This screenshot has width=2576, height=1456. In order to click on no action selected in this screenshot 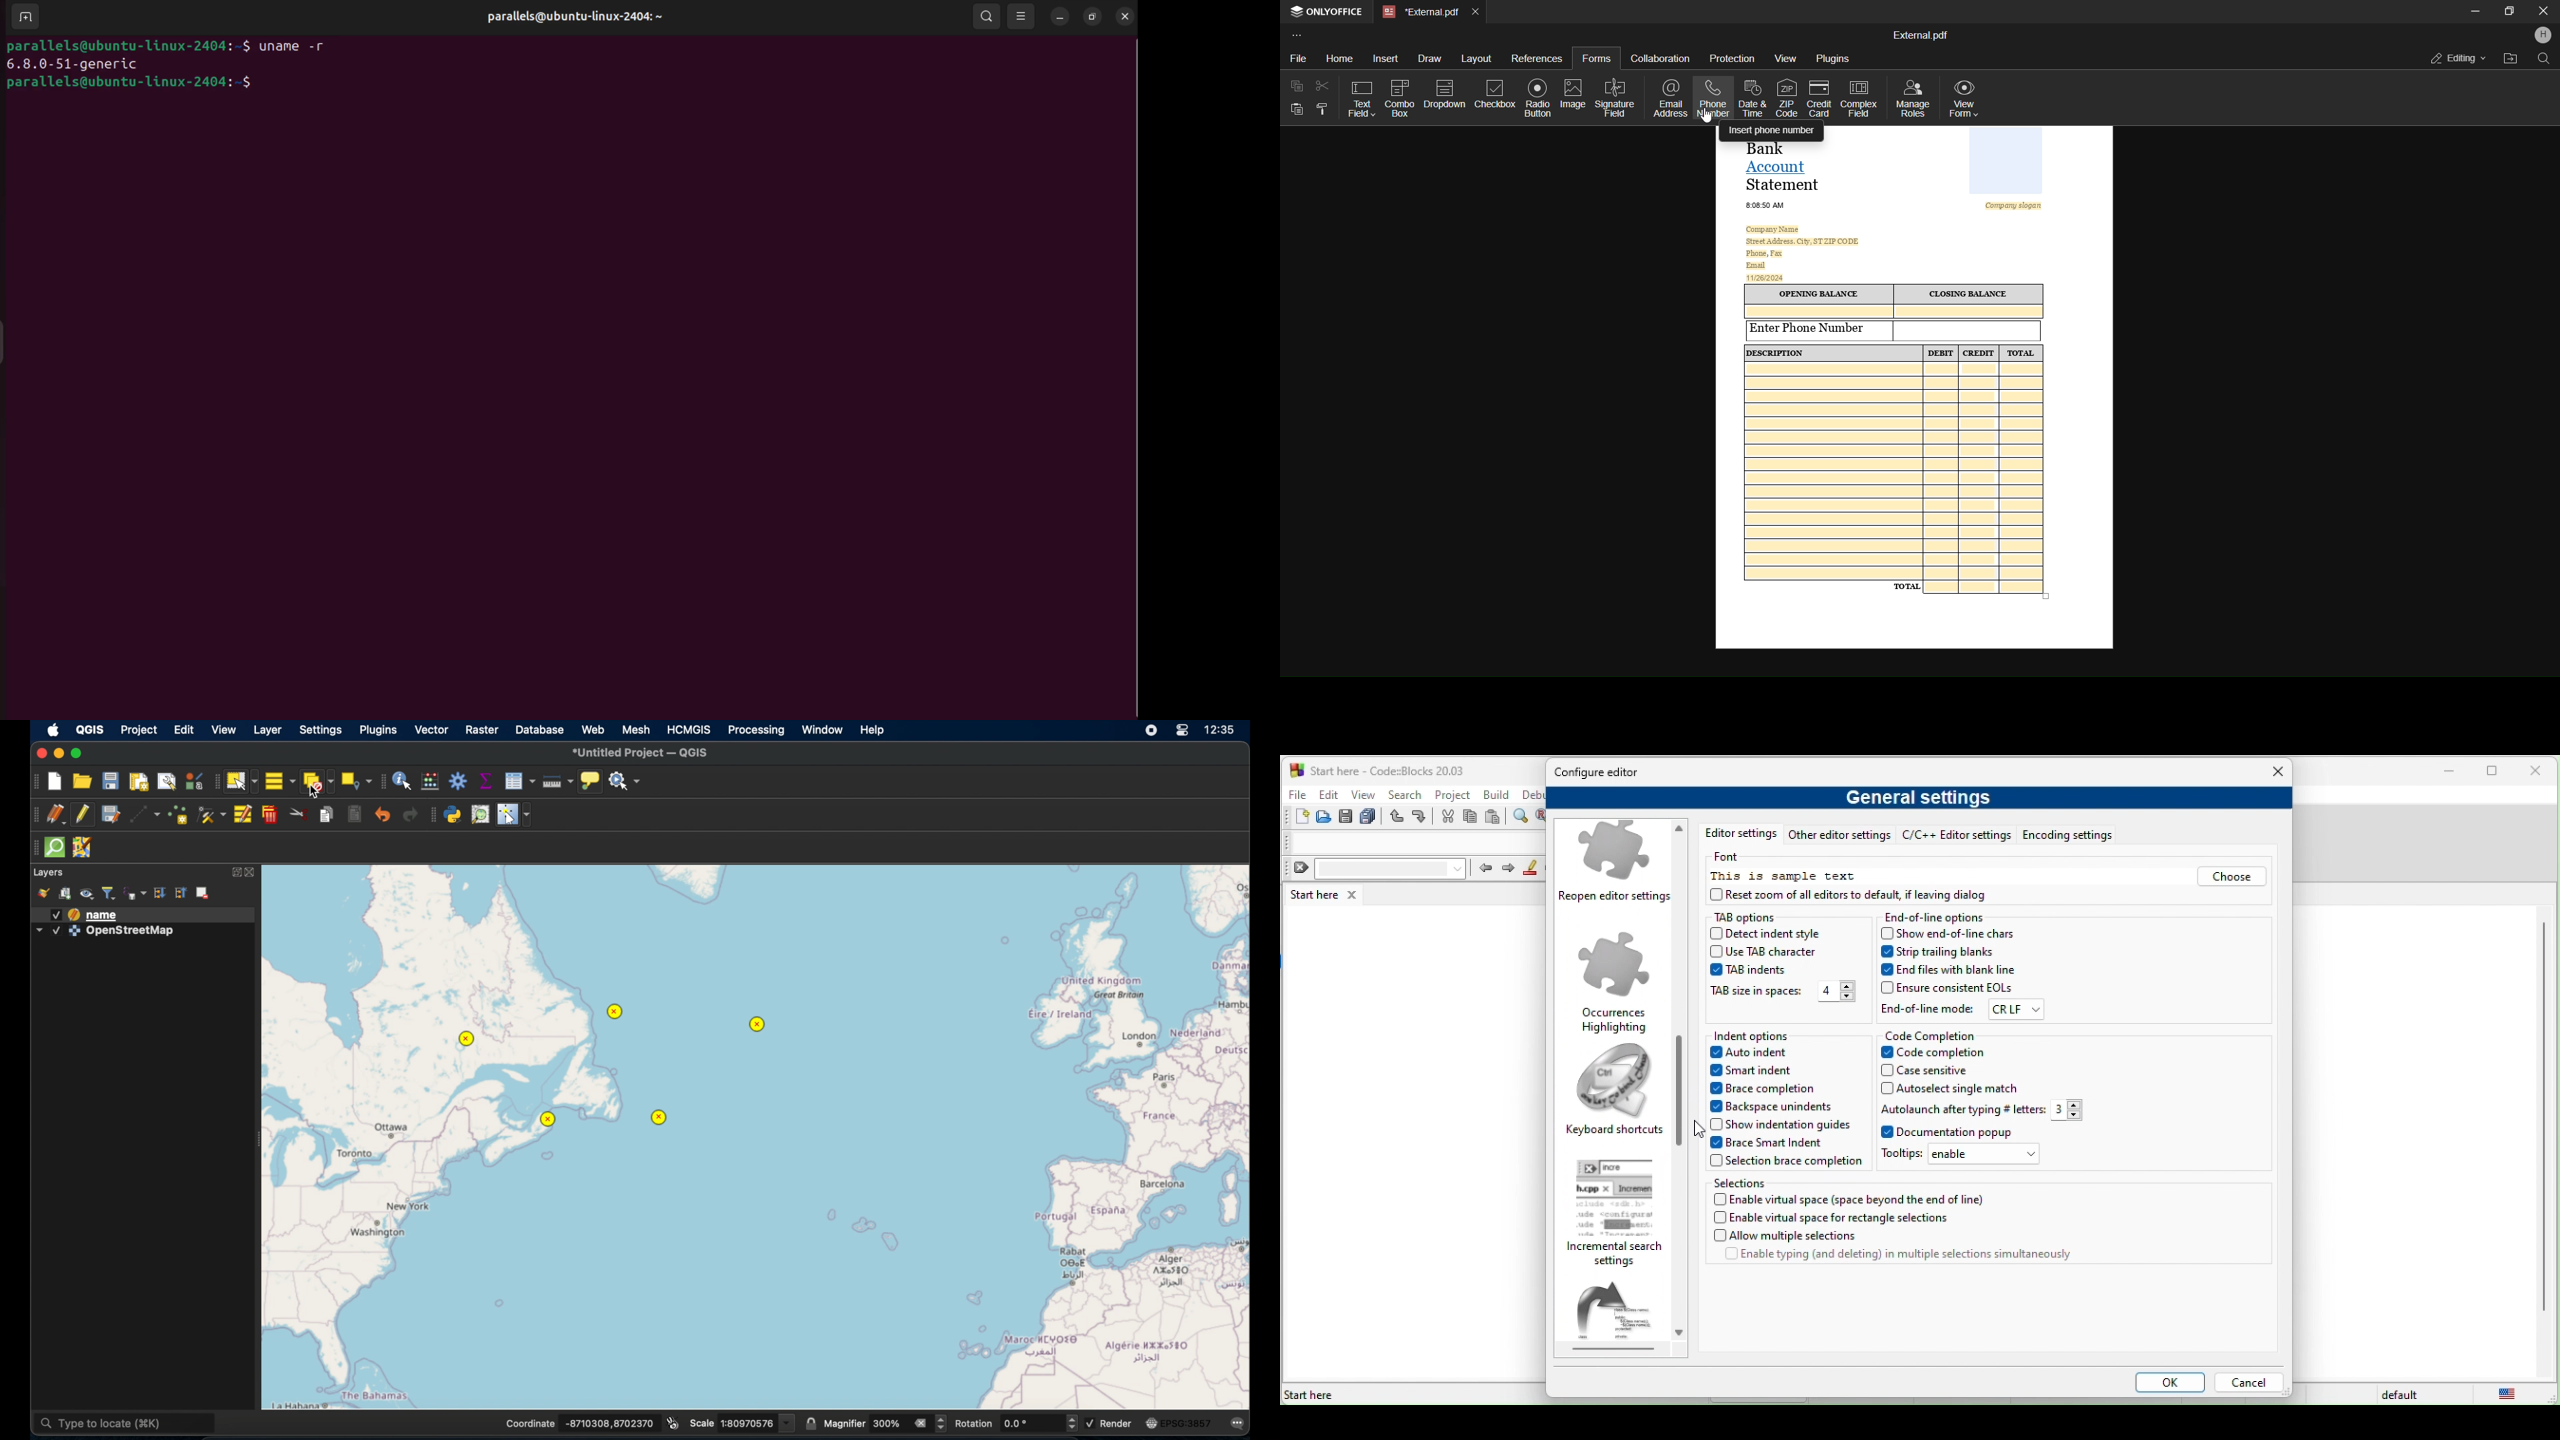, I will do `click(625, 781)`.